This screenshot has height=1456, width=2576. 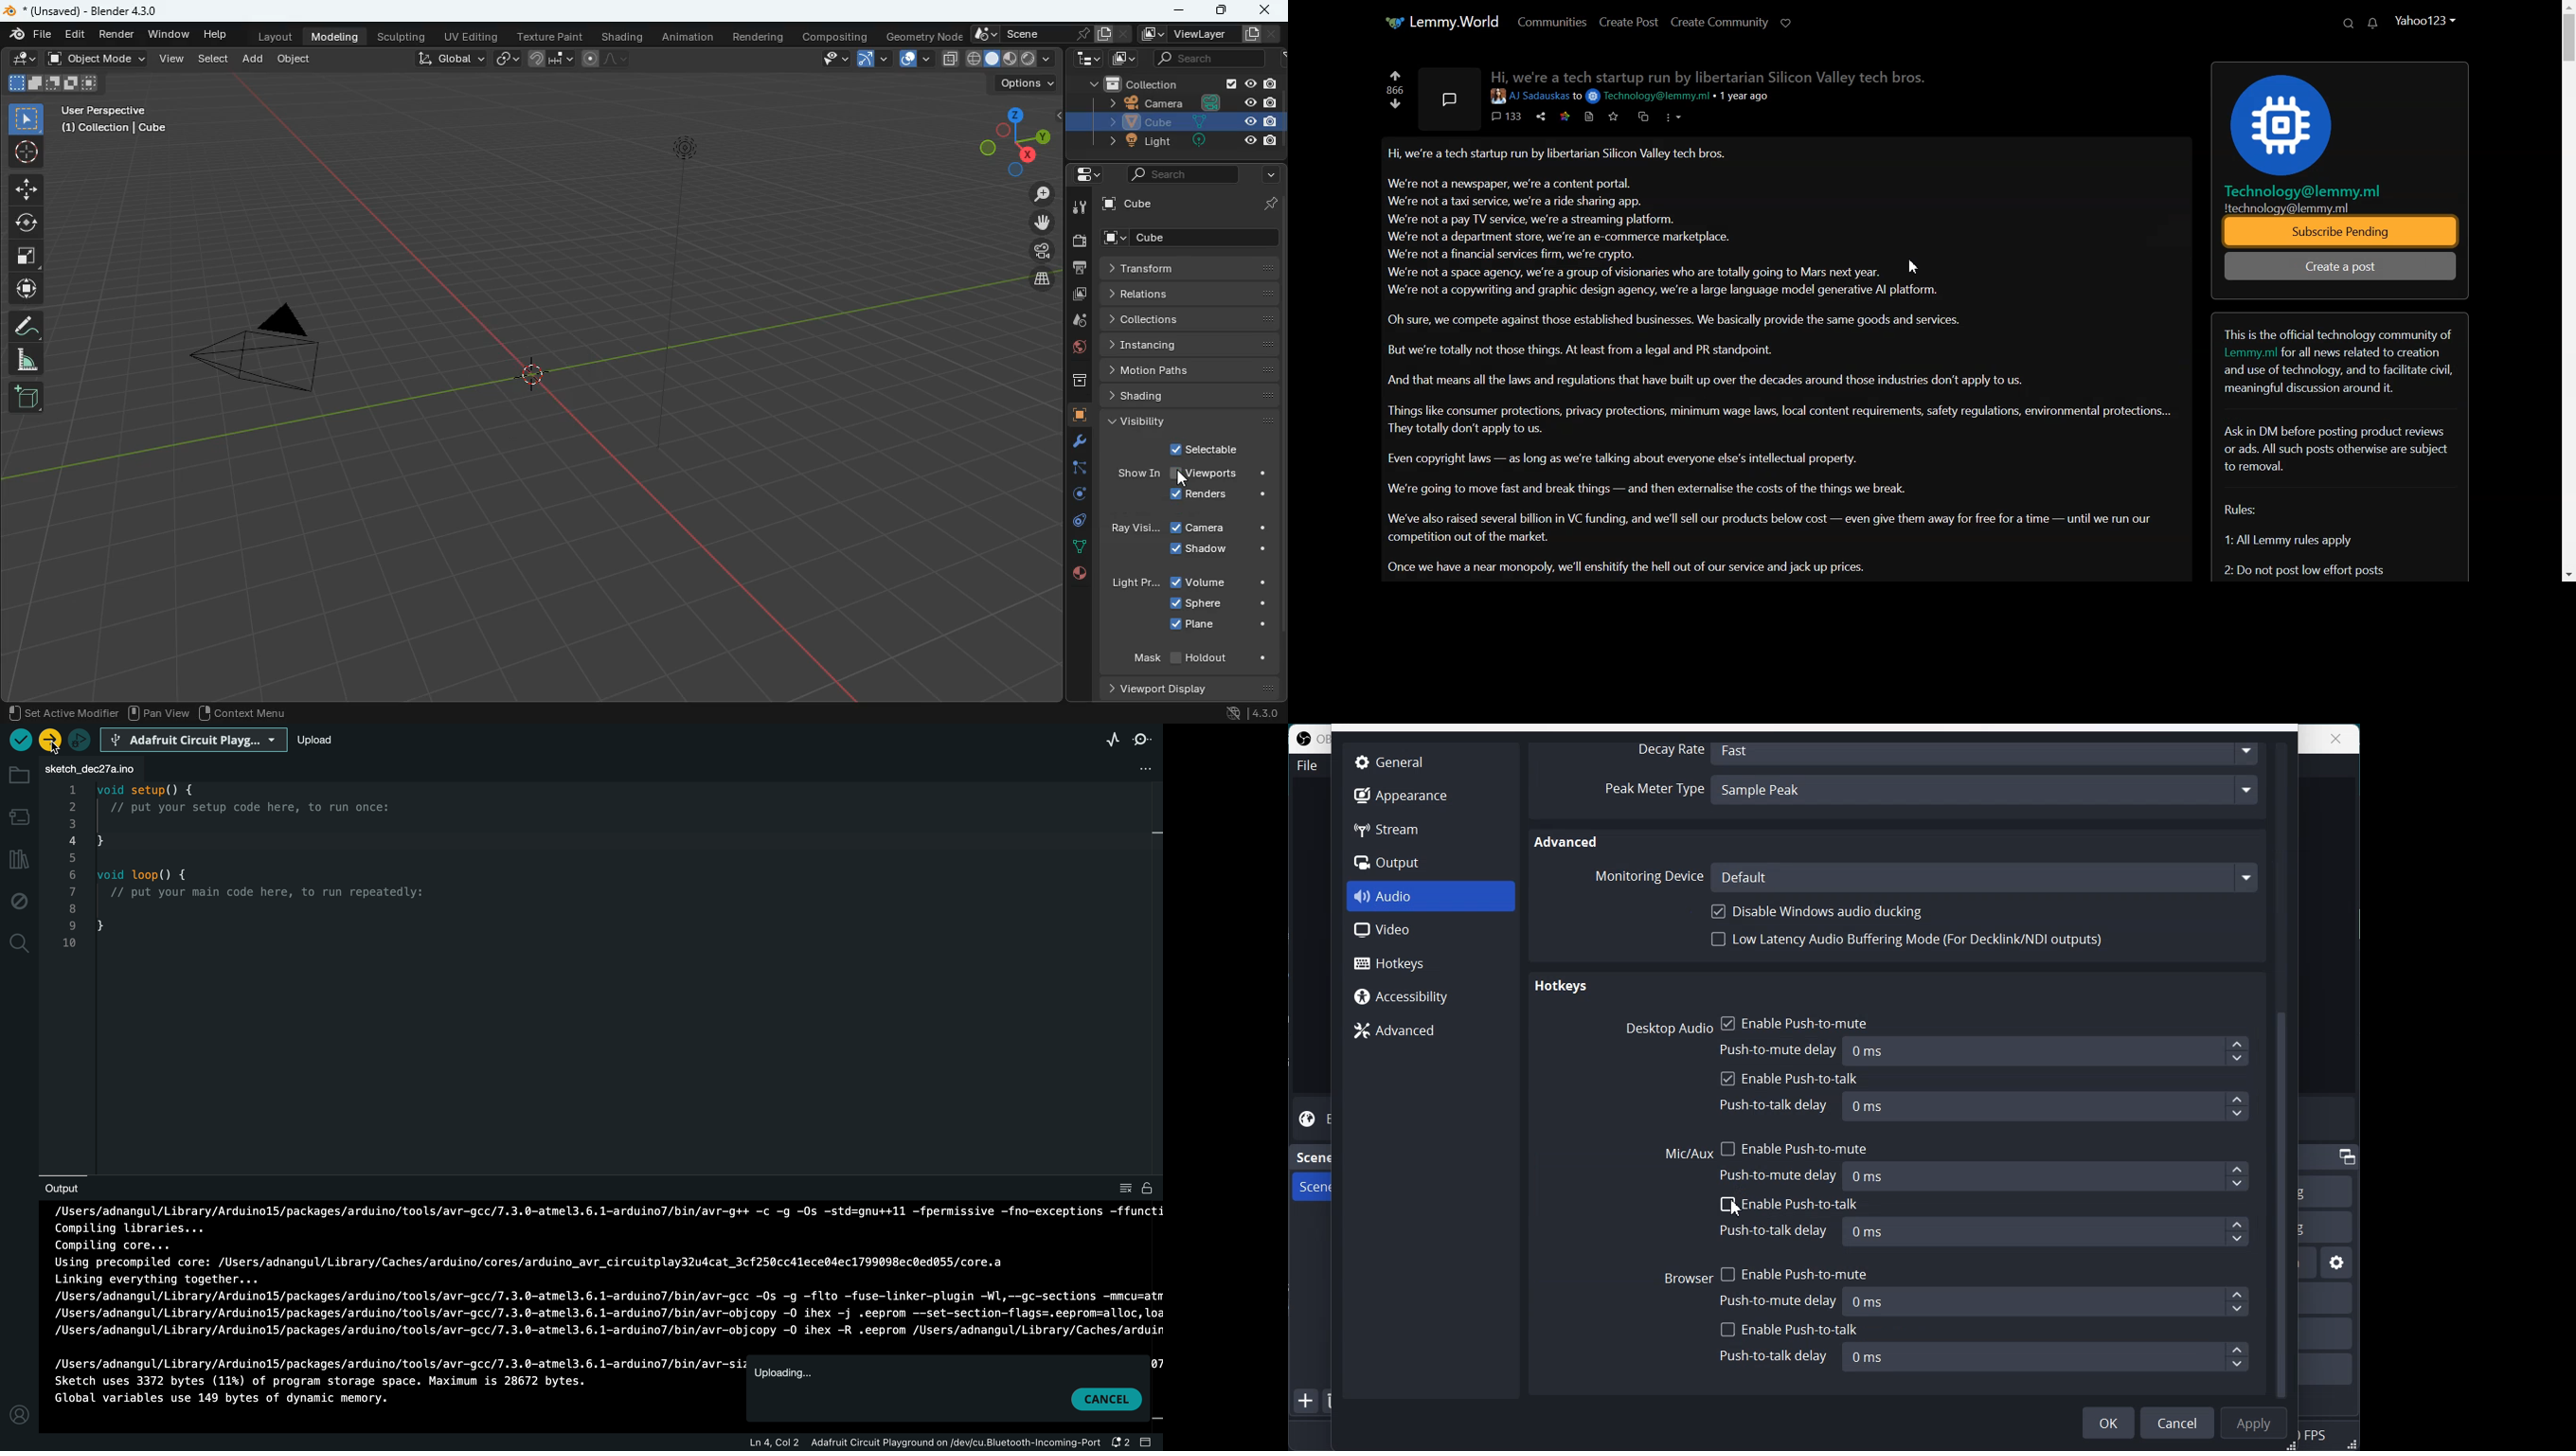 I want to click on Push-to-mute, so click(x=1781, y=1175).